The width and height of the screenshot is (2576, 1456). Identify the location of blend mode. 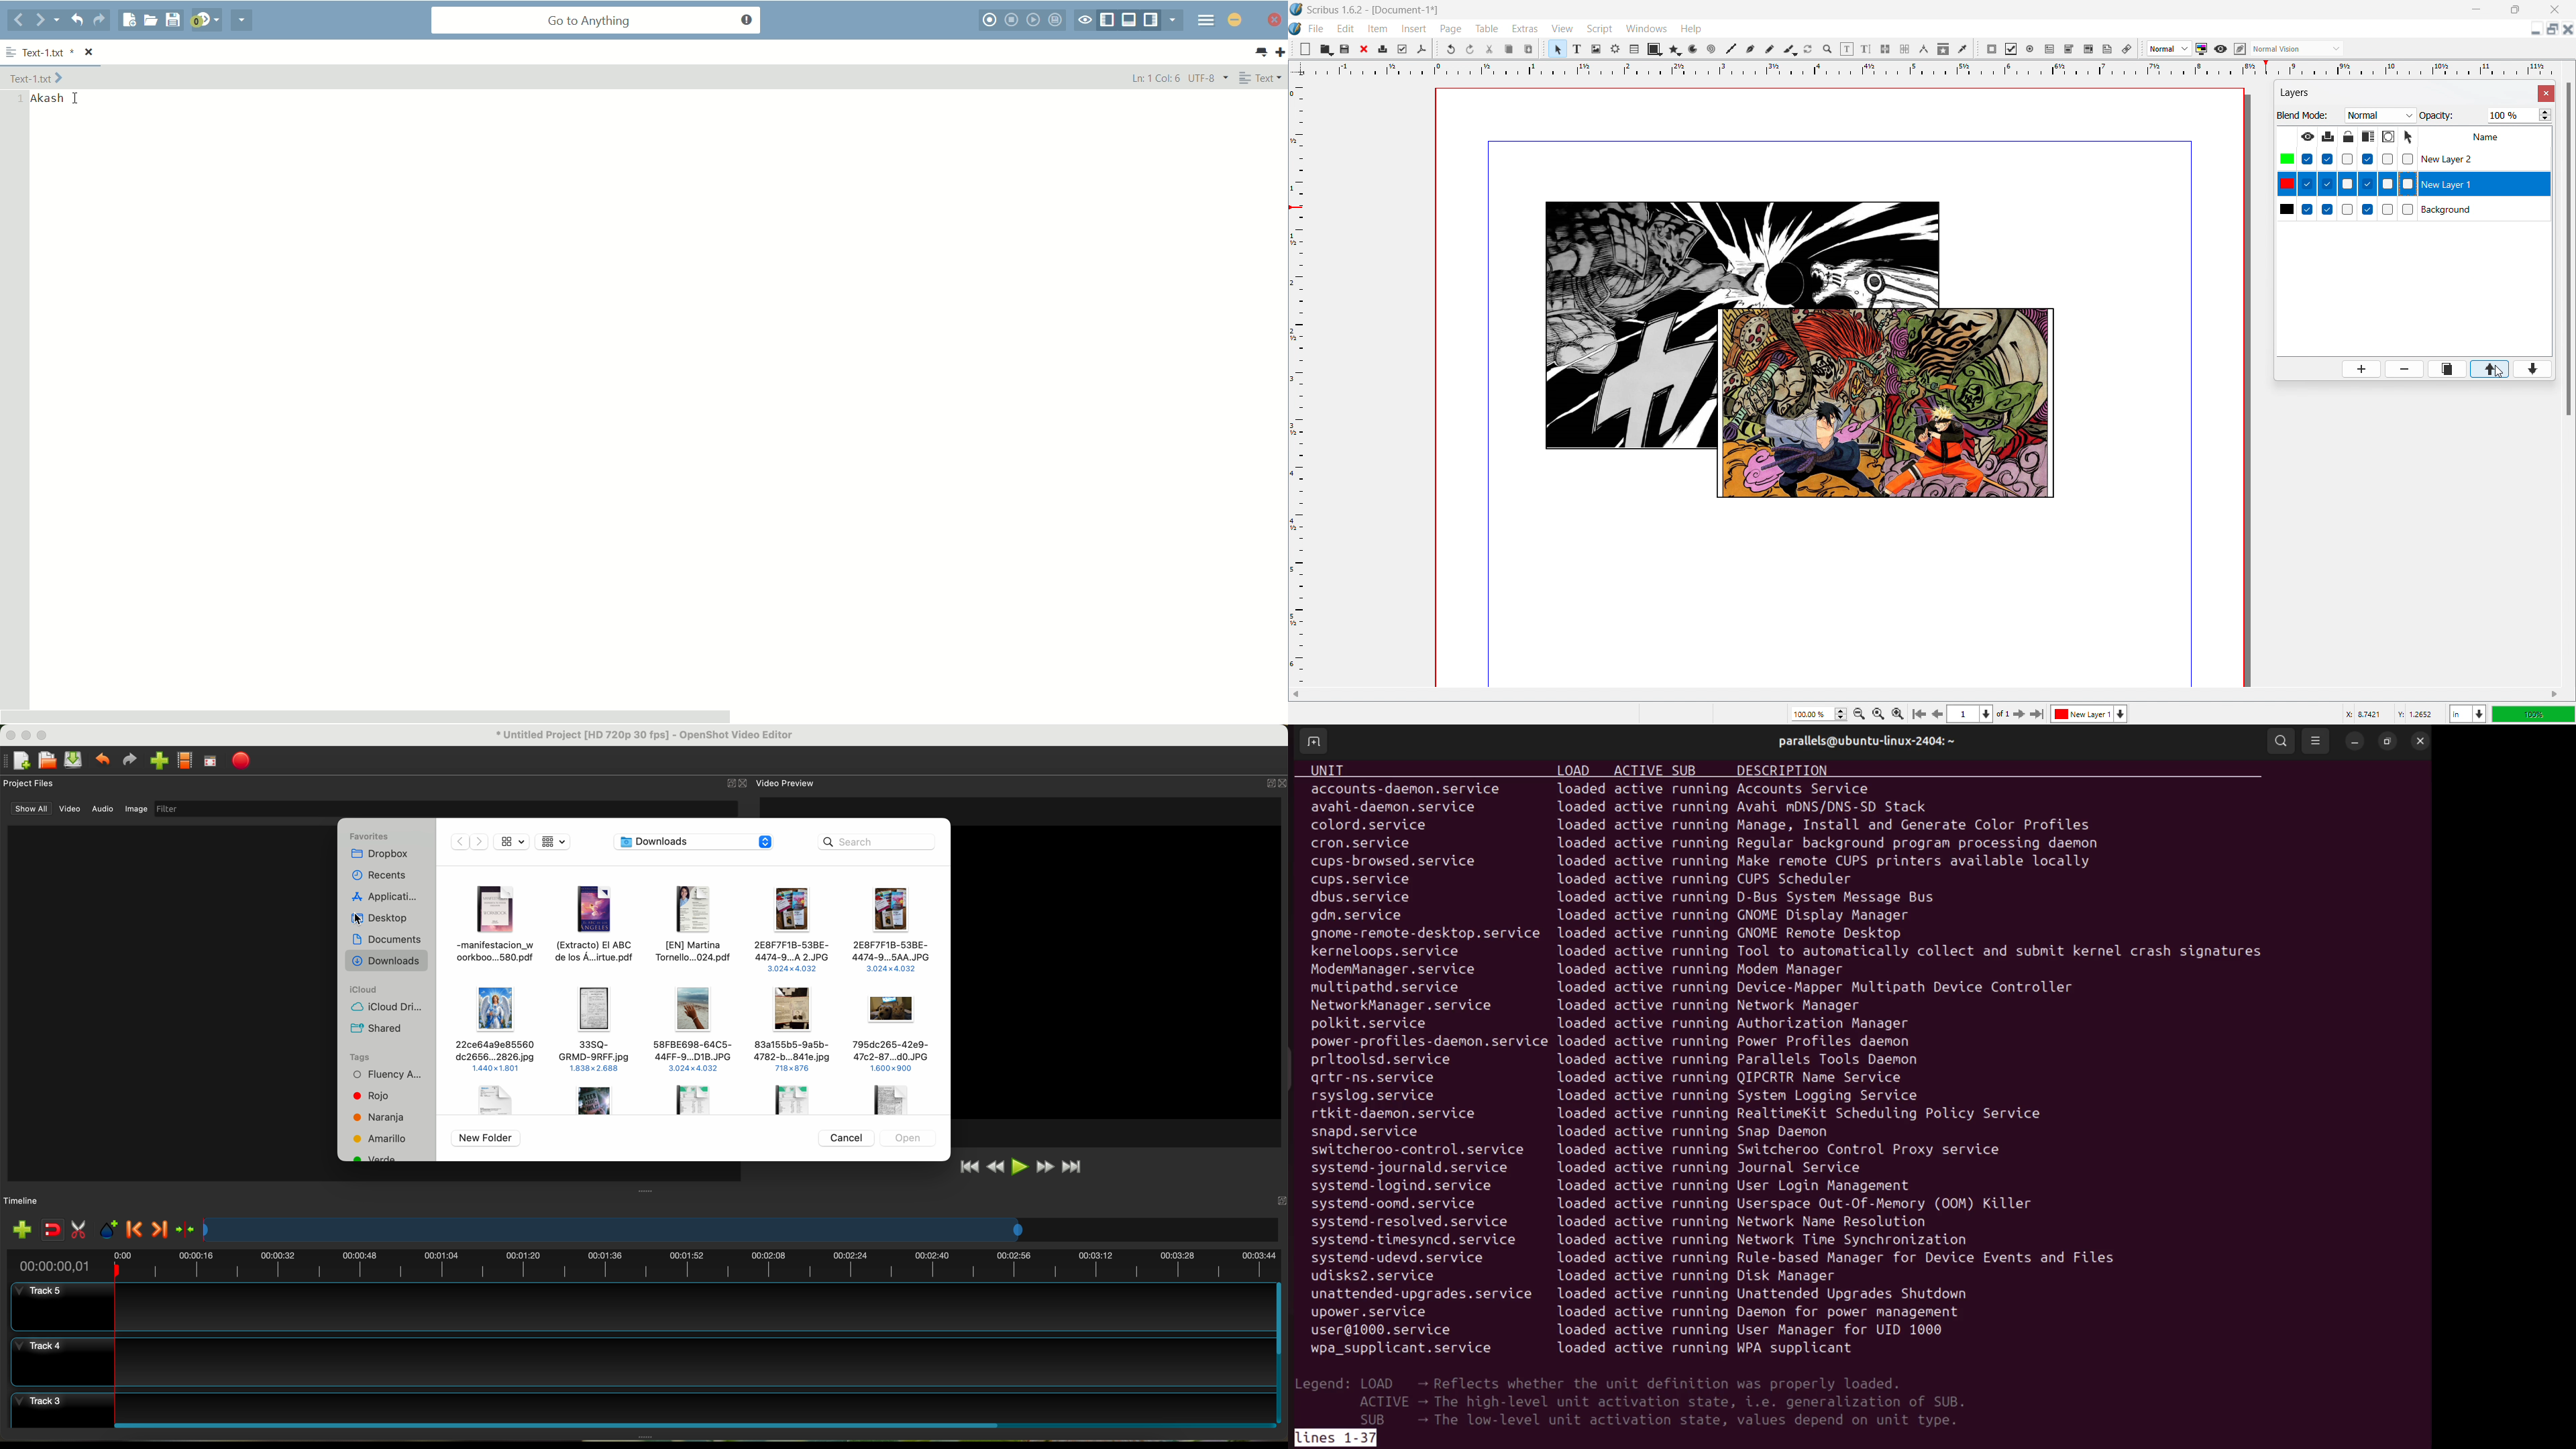
(2381, 115).